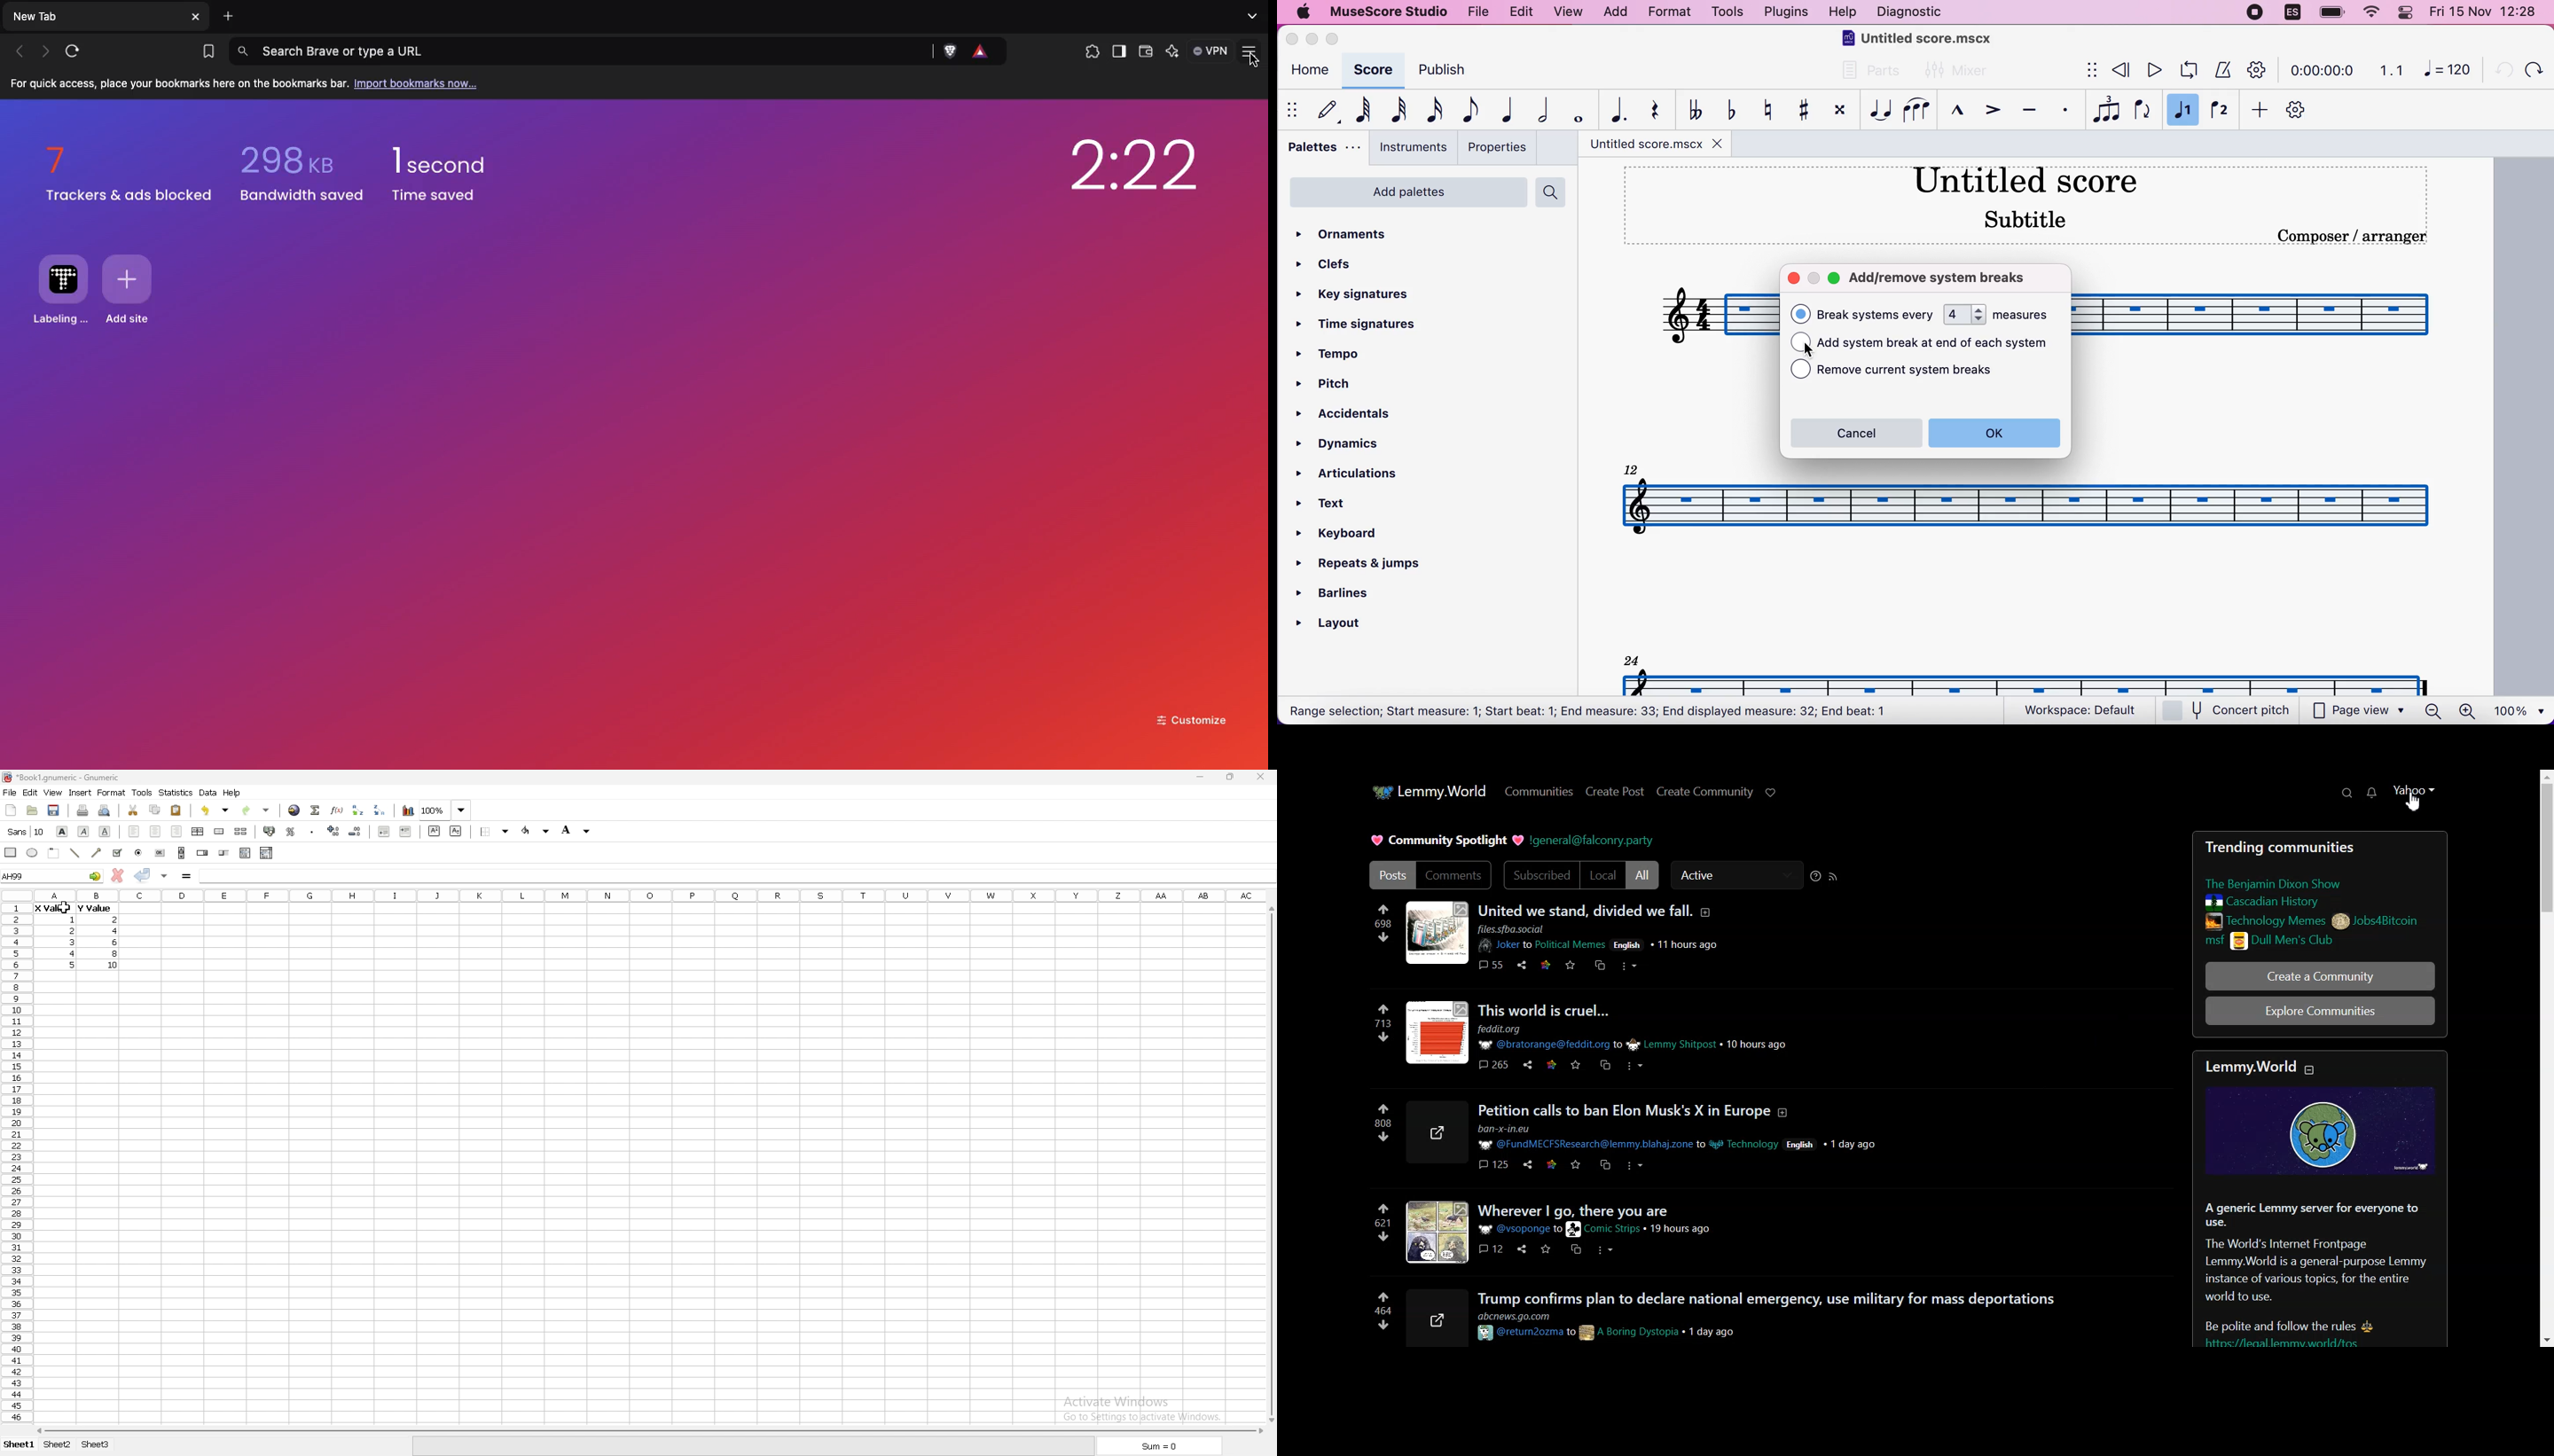  What do you see at coordinates (1540, 791) in the screenshot?
I see `Communities` at bounding box center [1540, 791].